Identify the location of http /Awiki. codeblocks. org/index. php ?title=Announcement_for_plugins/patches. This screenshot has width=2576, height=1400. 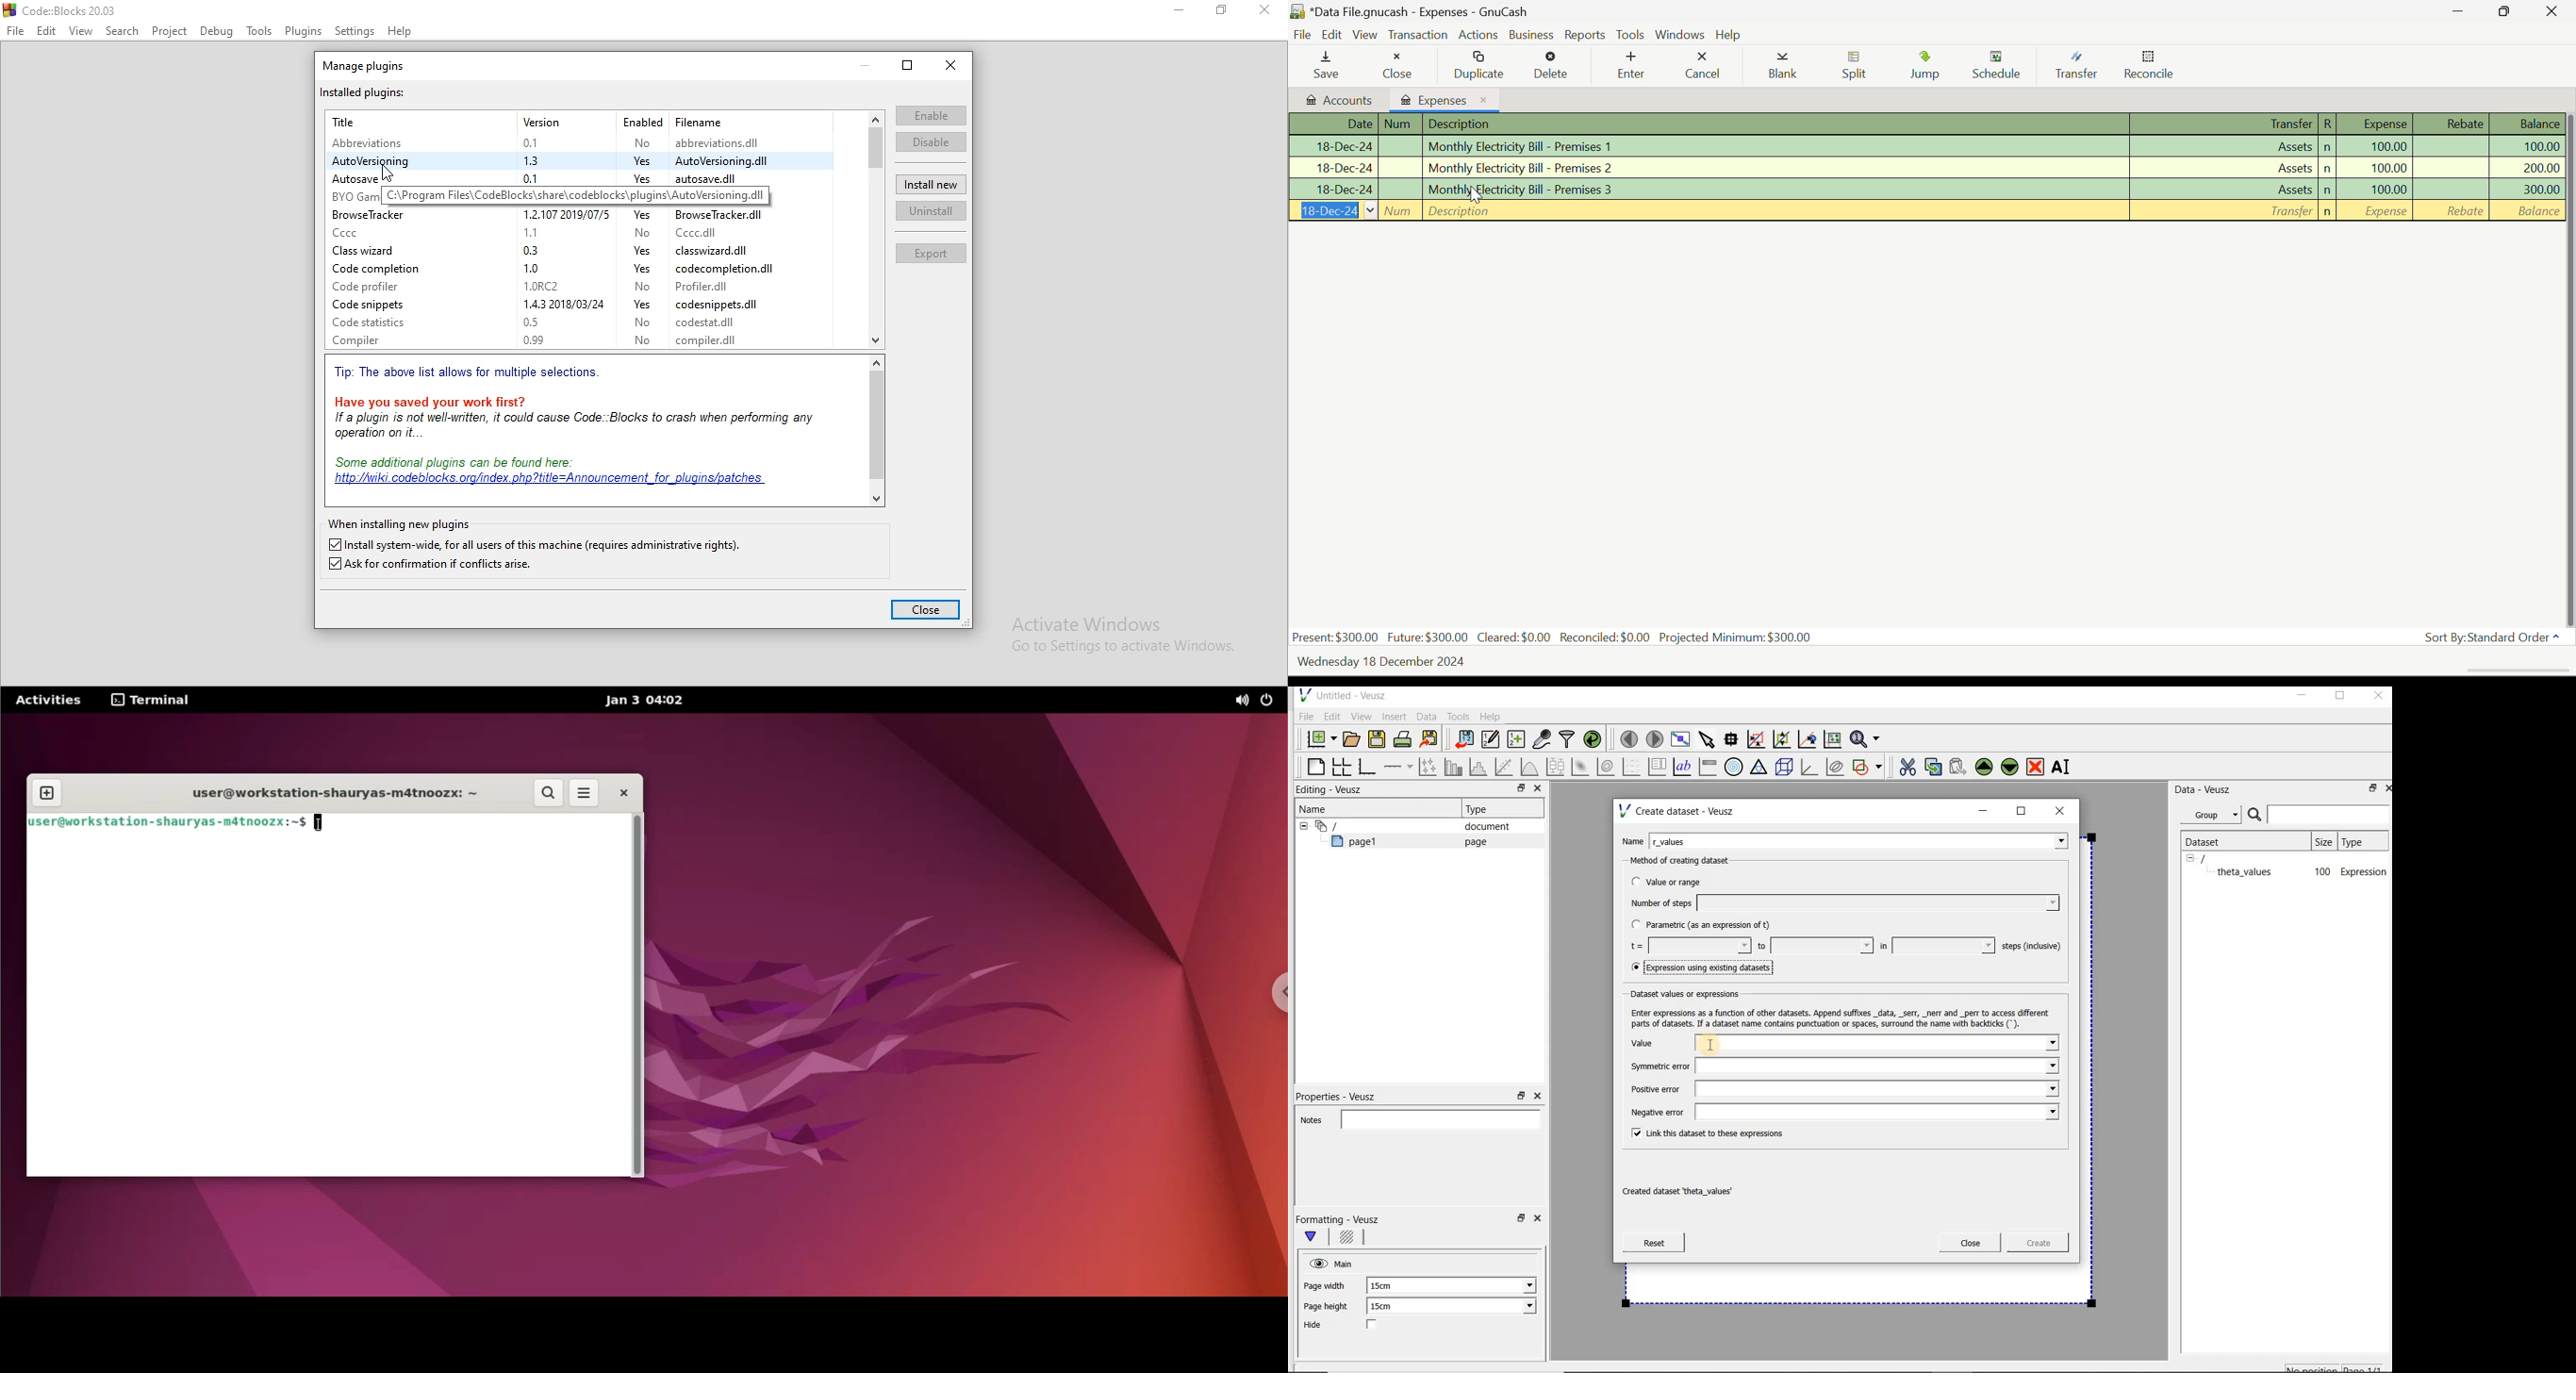
(551, 479).